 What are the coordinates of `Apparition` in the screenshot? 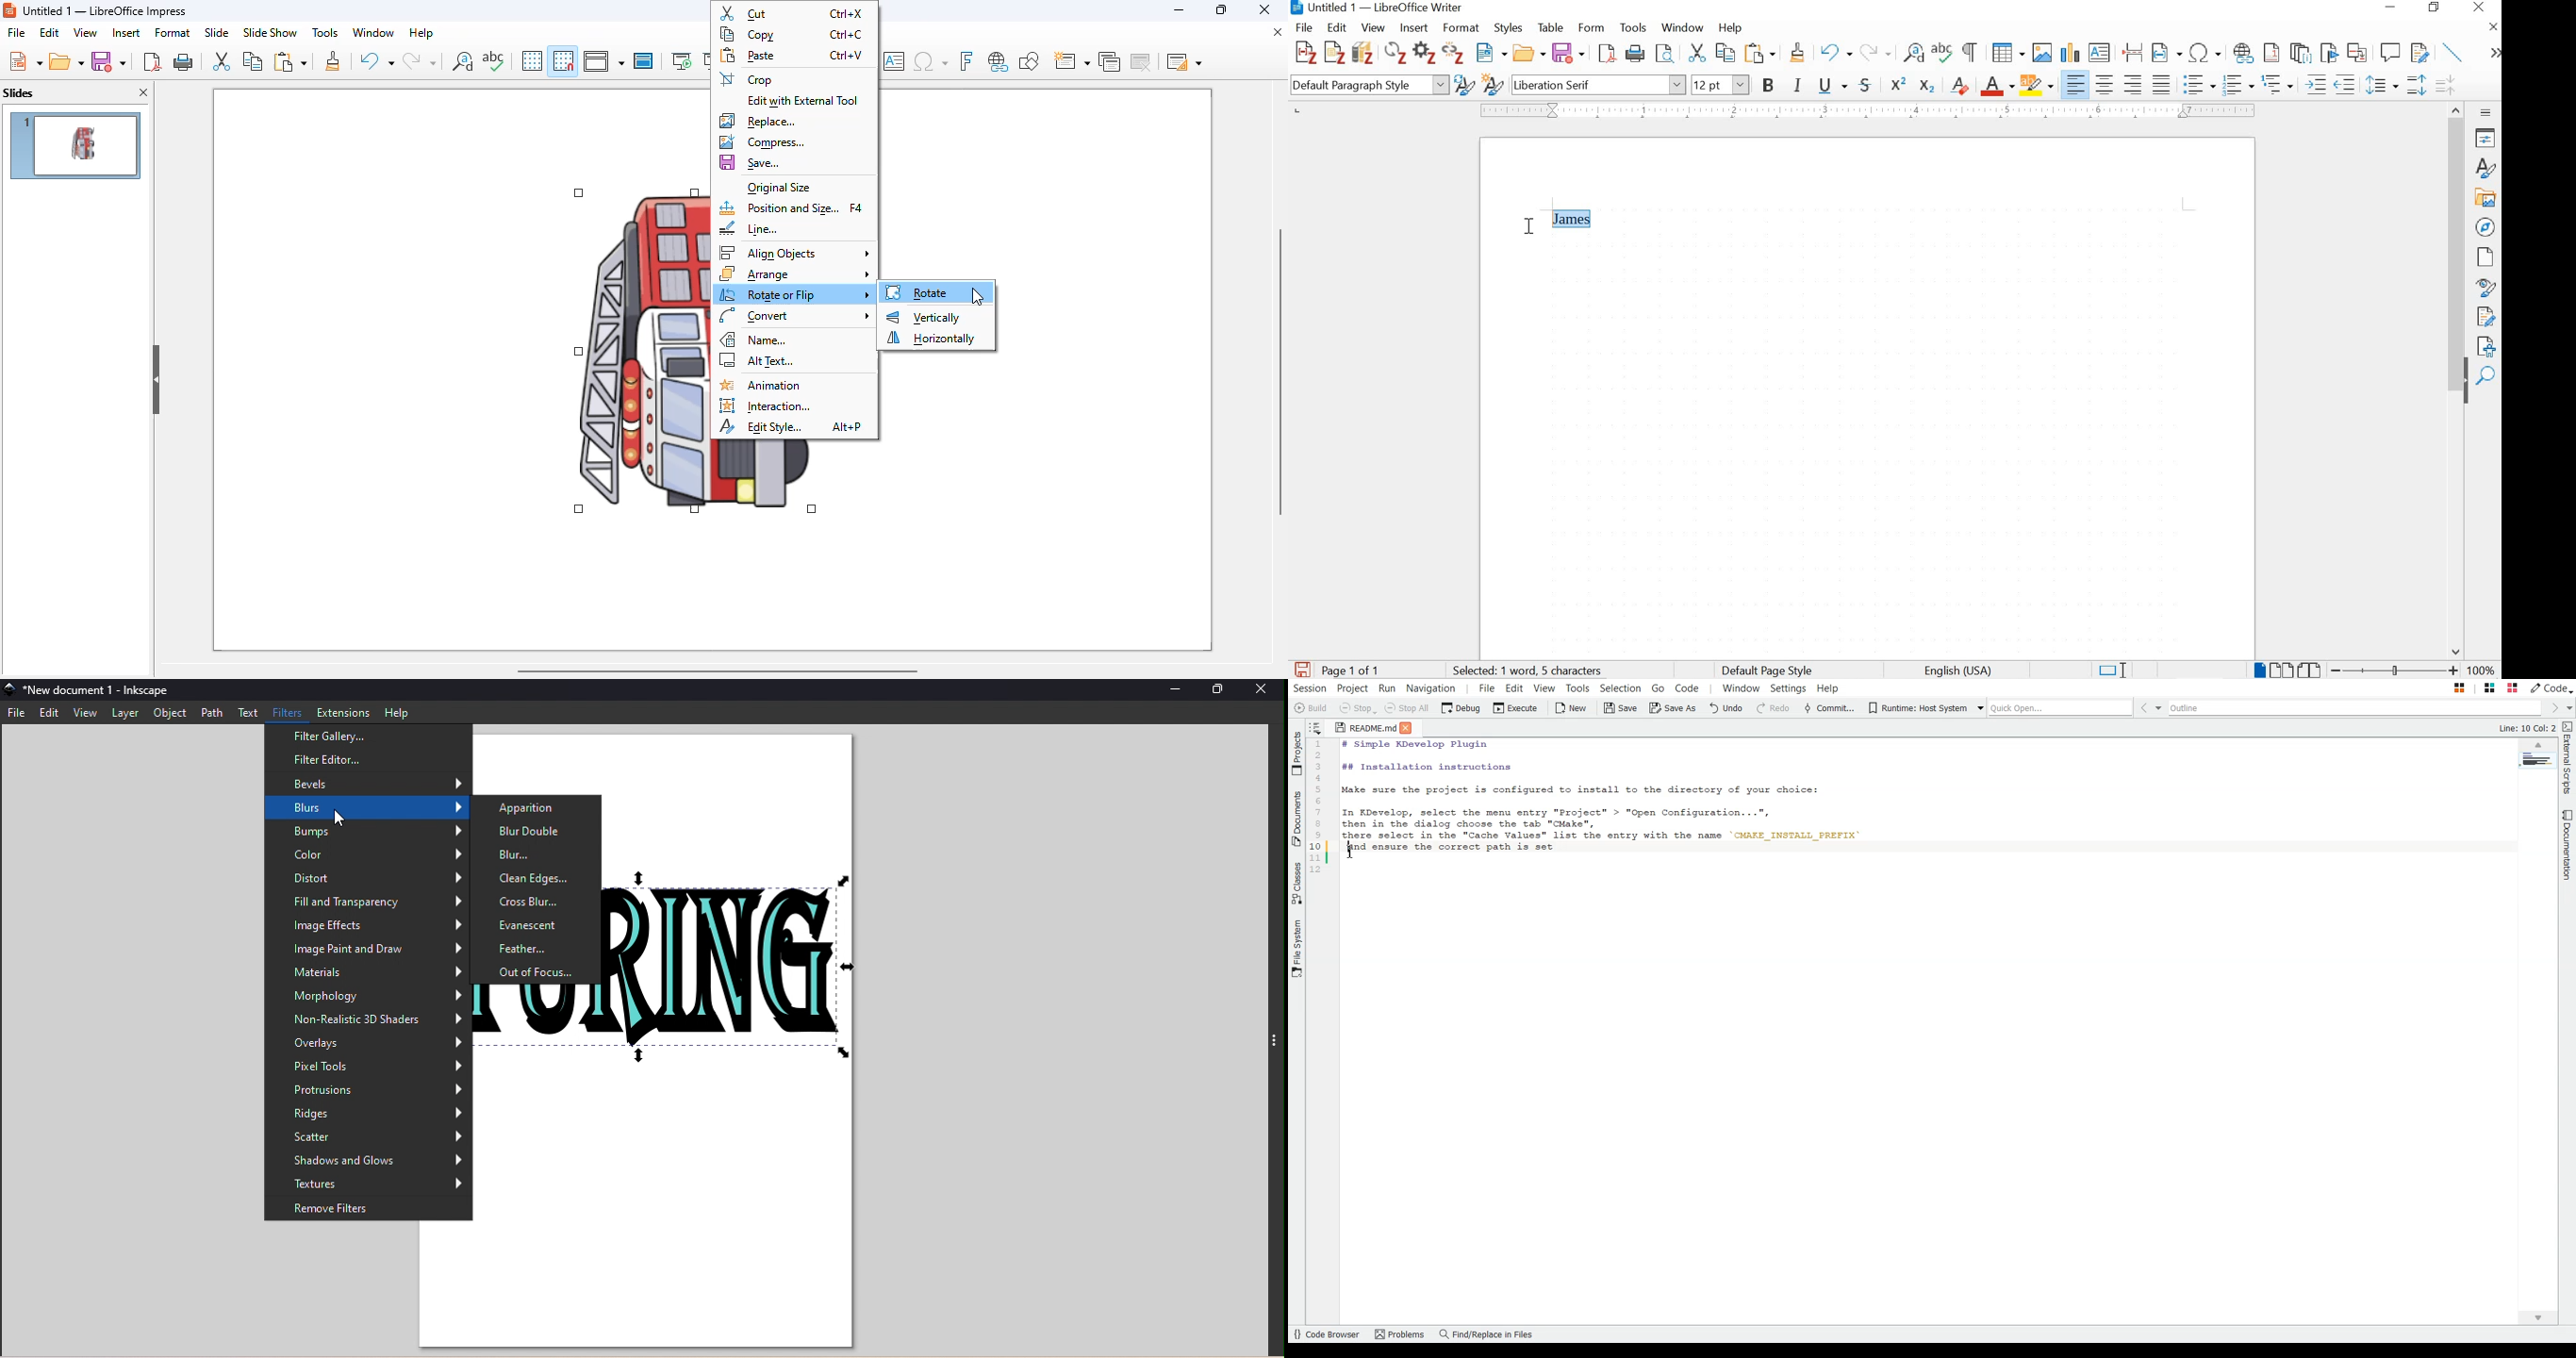 It's located at (533, 810).